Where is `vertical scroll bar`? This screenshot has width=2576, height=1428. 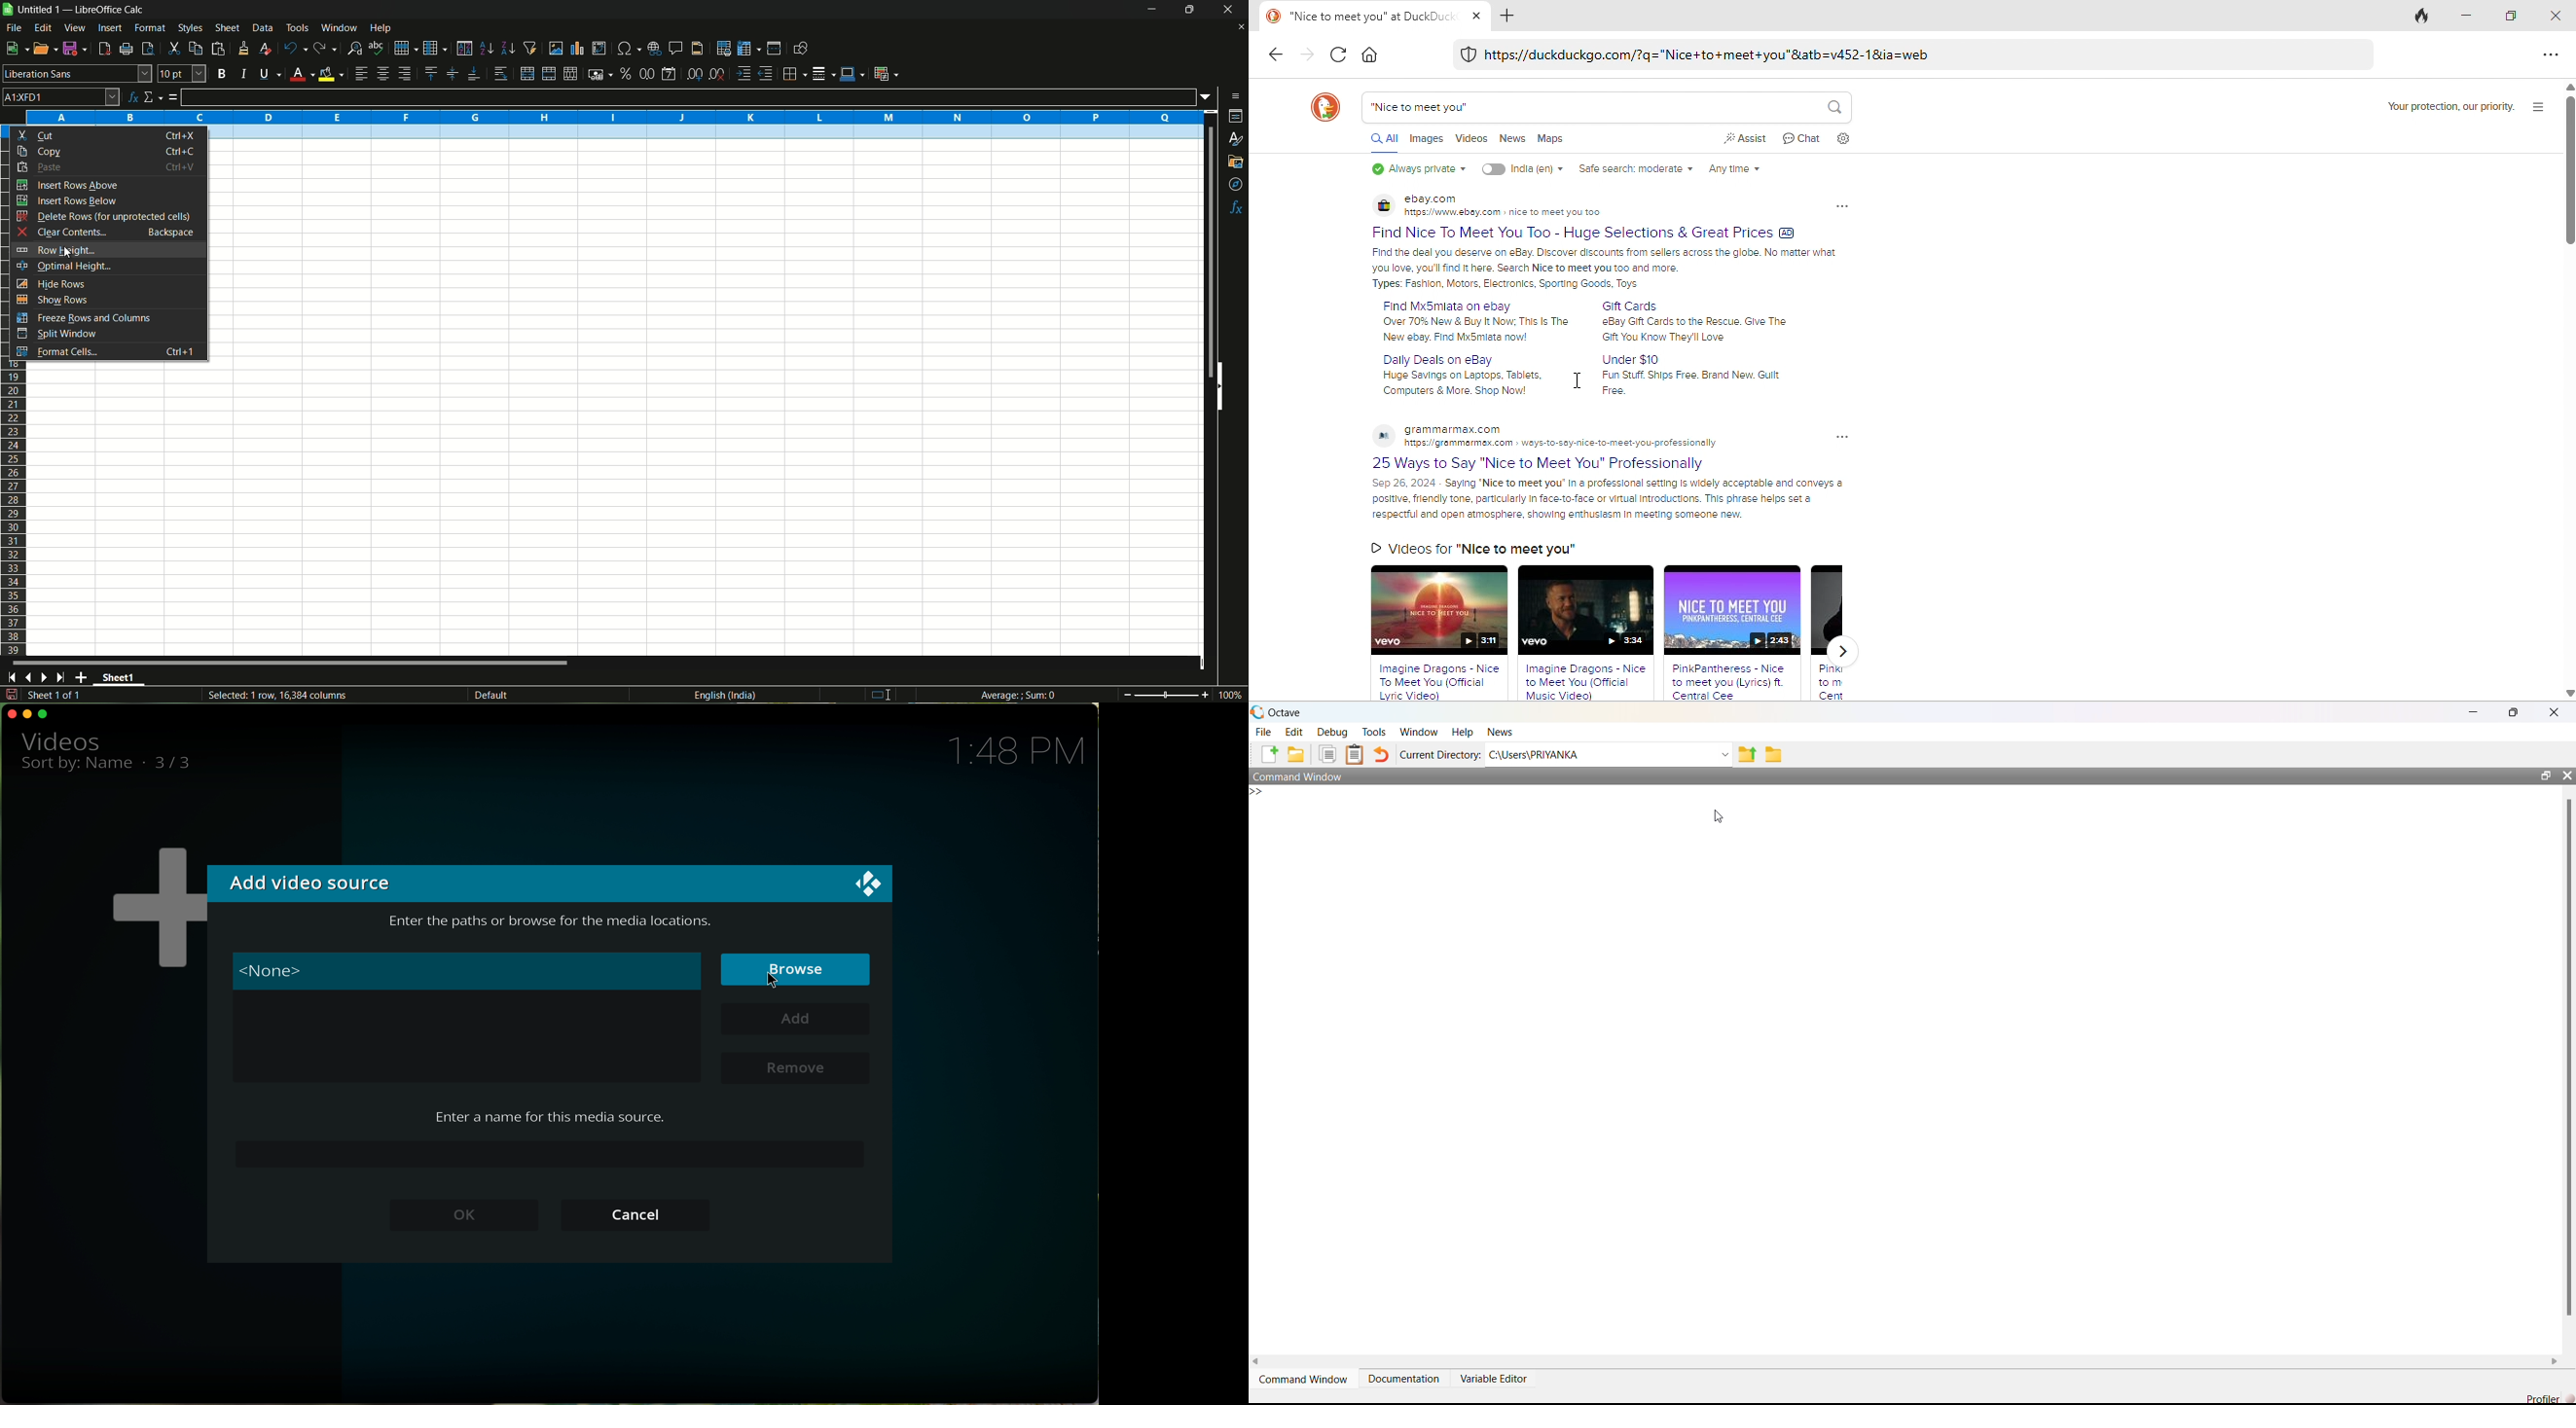
vertical scroll bar is located at coordinates (2567, 391).